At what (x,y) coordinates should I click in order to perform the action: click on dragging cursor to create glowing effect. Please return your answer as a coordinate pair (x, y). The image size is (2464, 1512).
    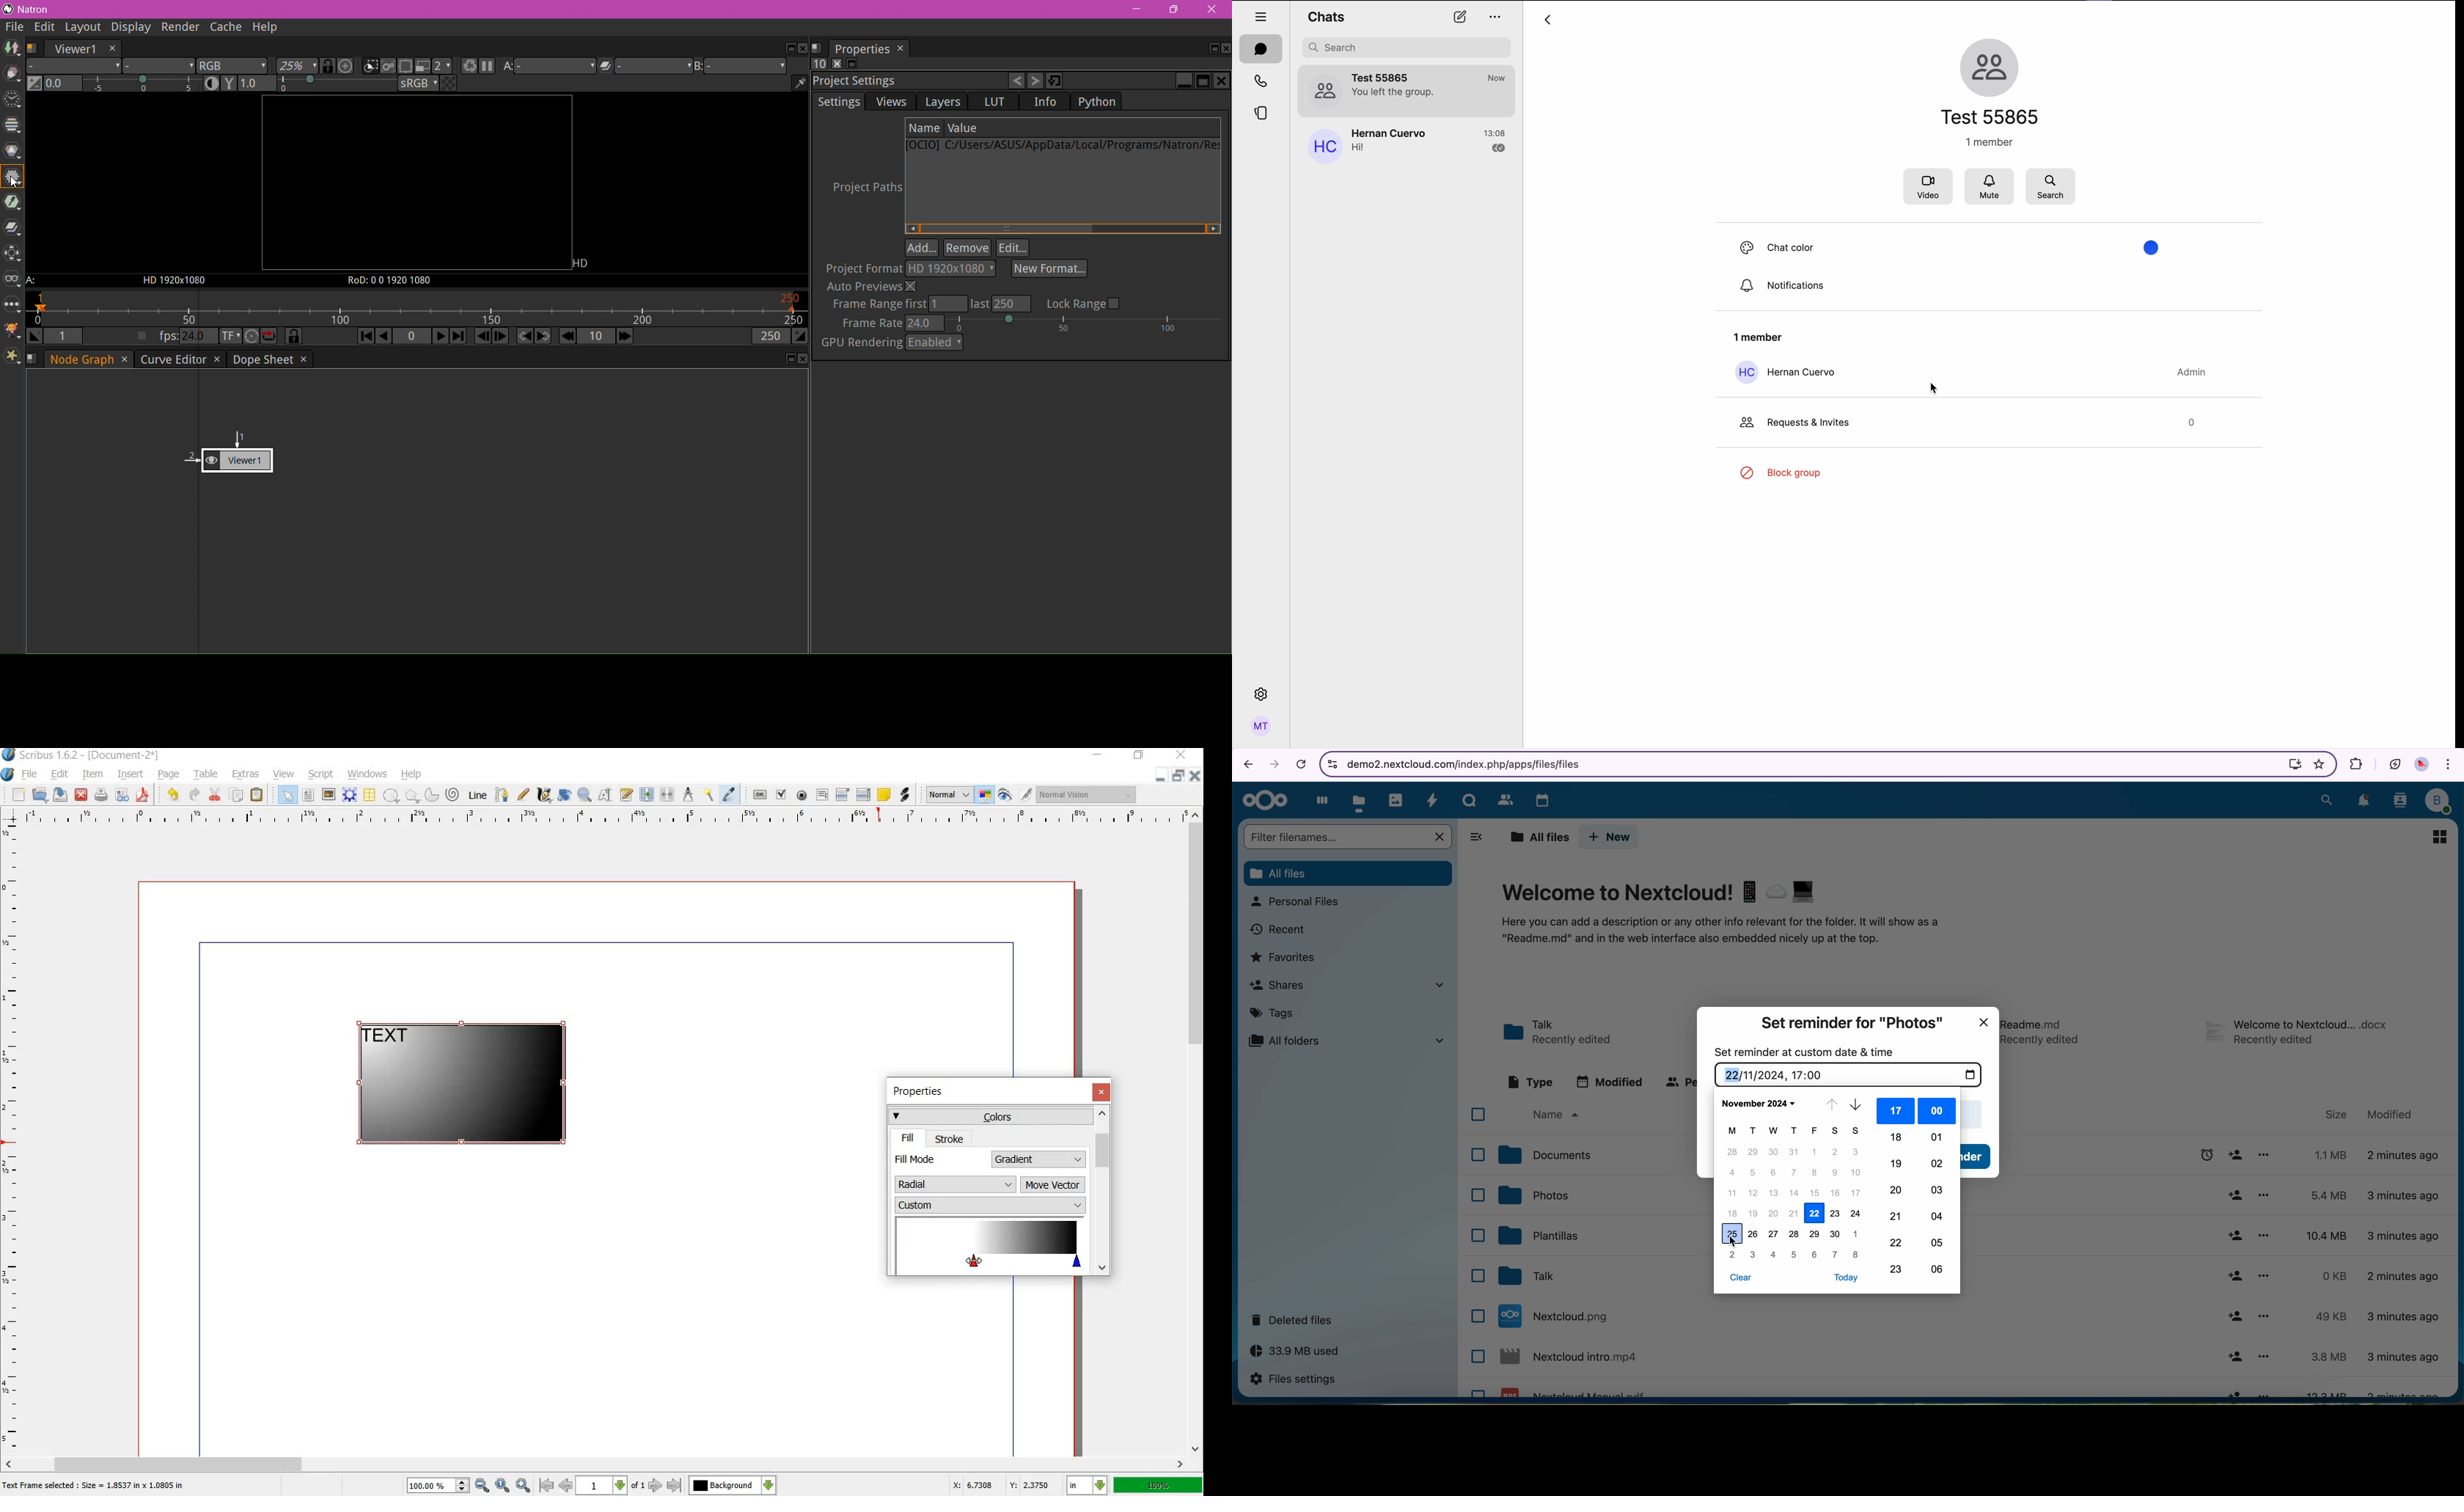
    Looking at the image, I should click on (977, 1261).